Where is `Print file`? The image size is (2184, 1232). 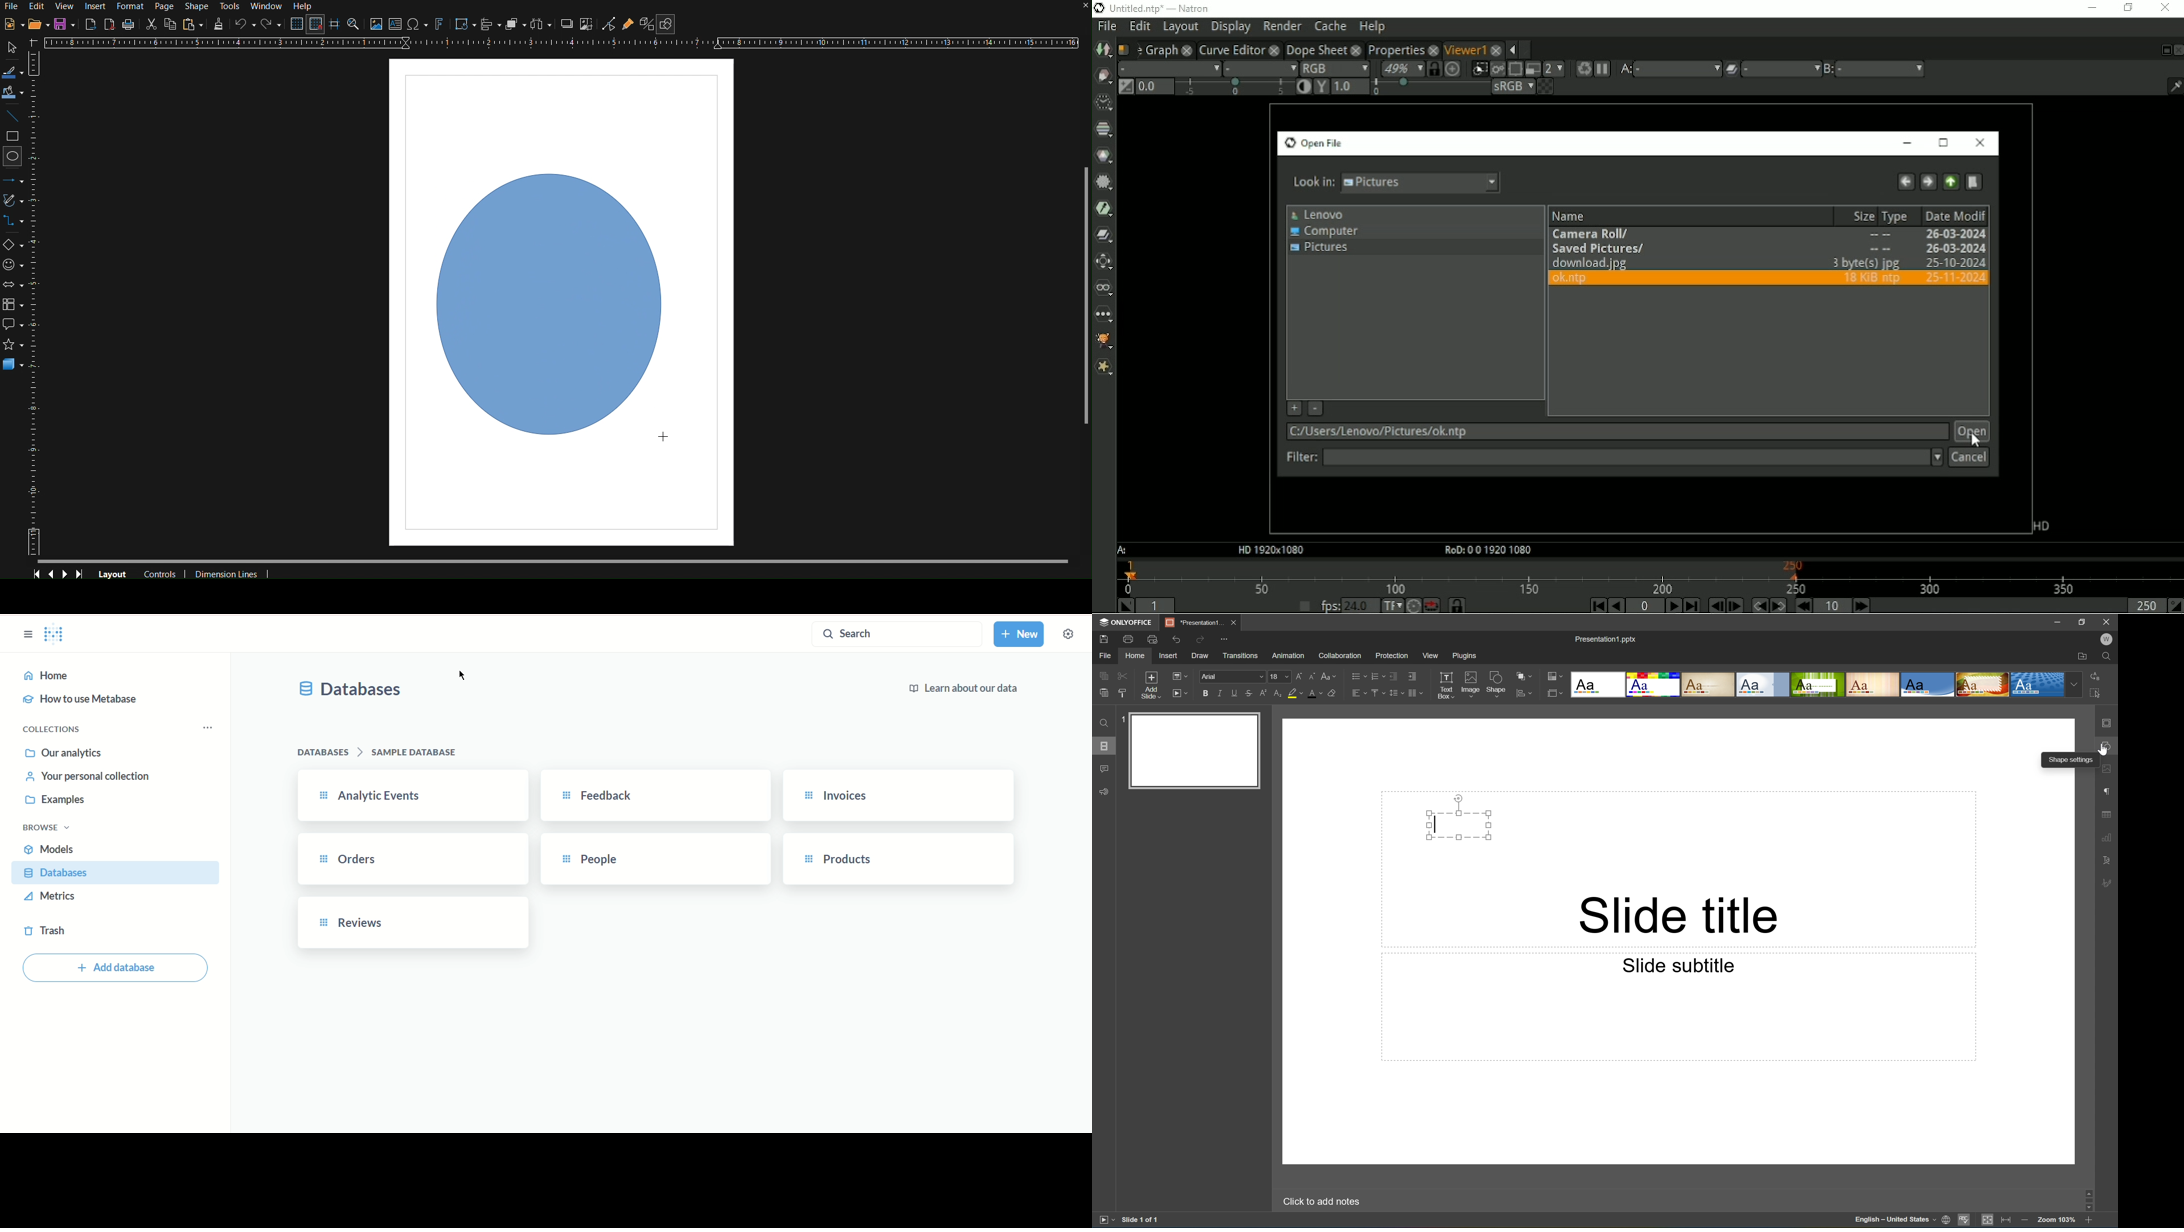
Print file is located at coordinates (1128, 639).